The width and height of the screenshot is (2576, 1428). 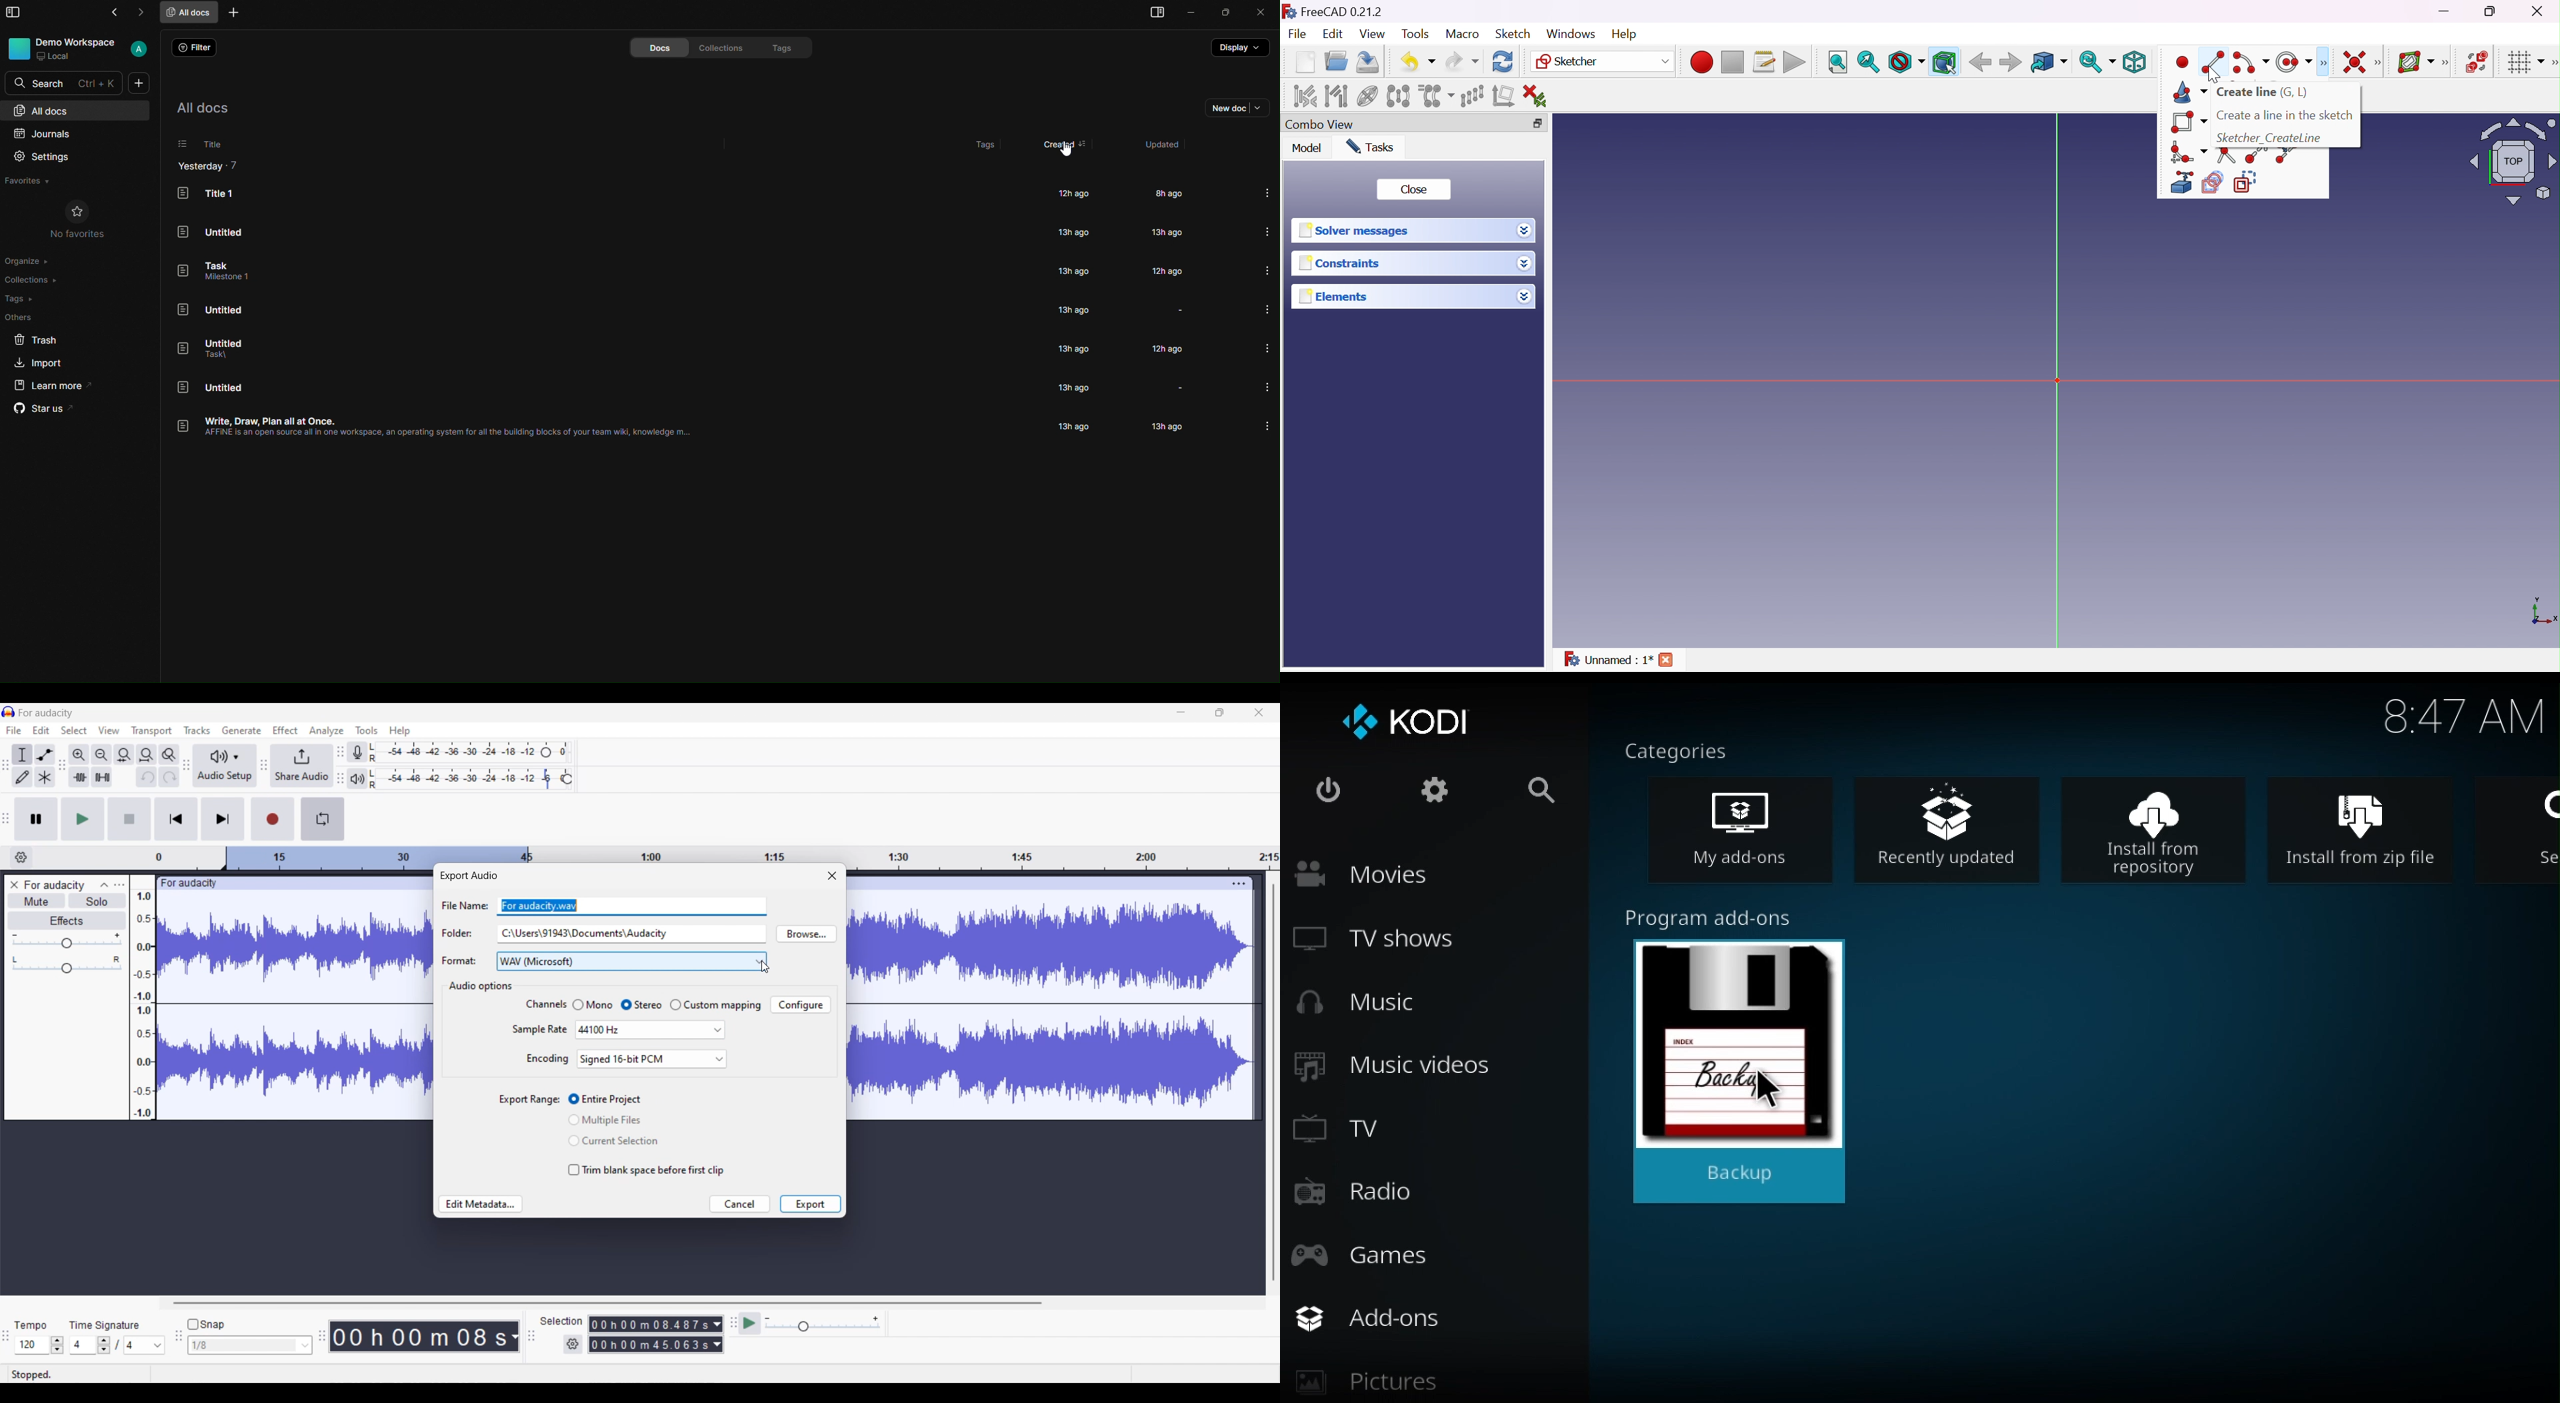 I want to click on Generate menu, so click(x=241, y=730).